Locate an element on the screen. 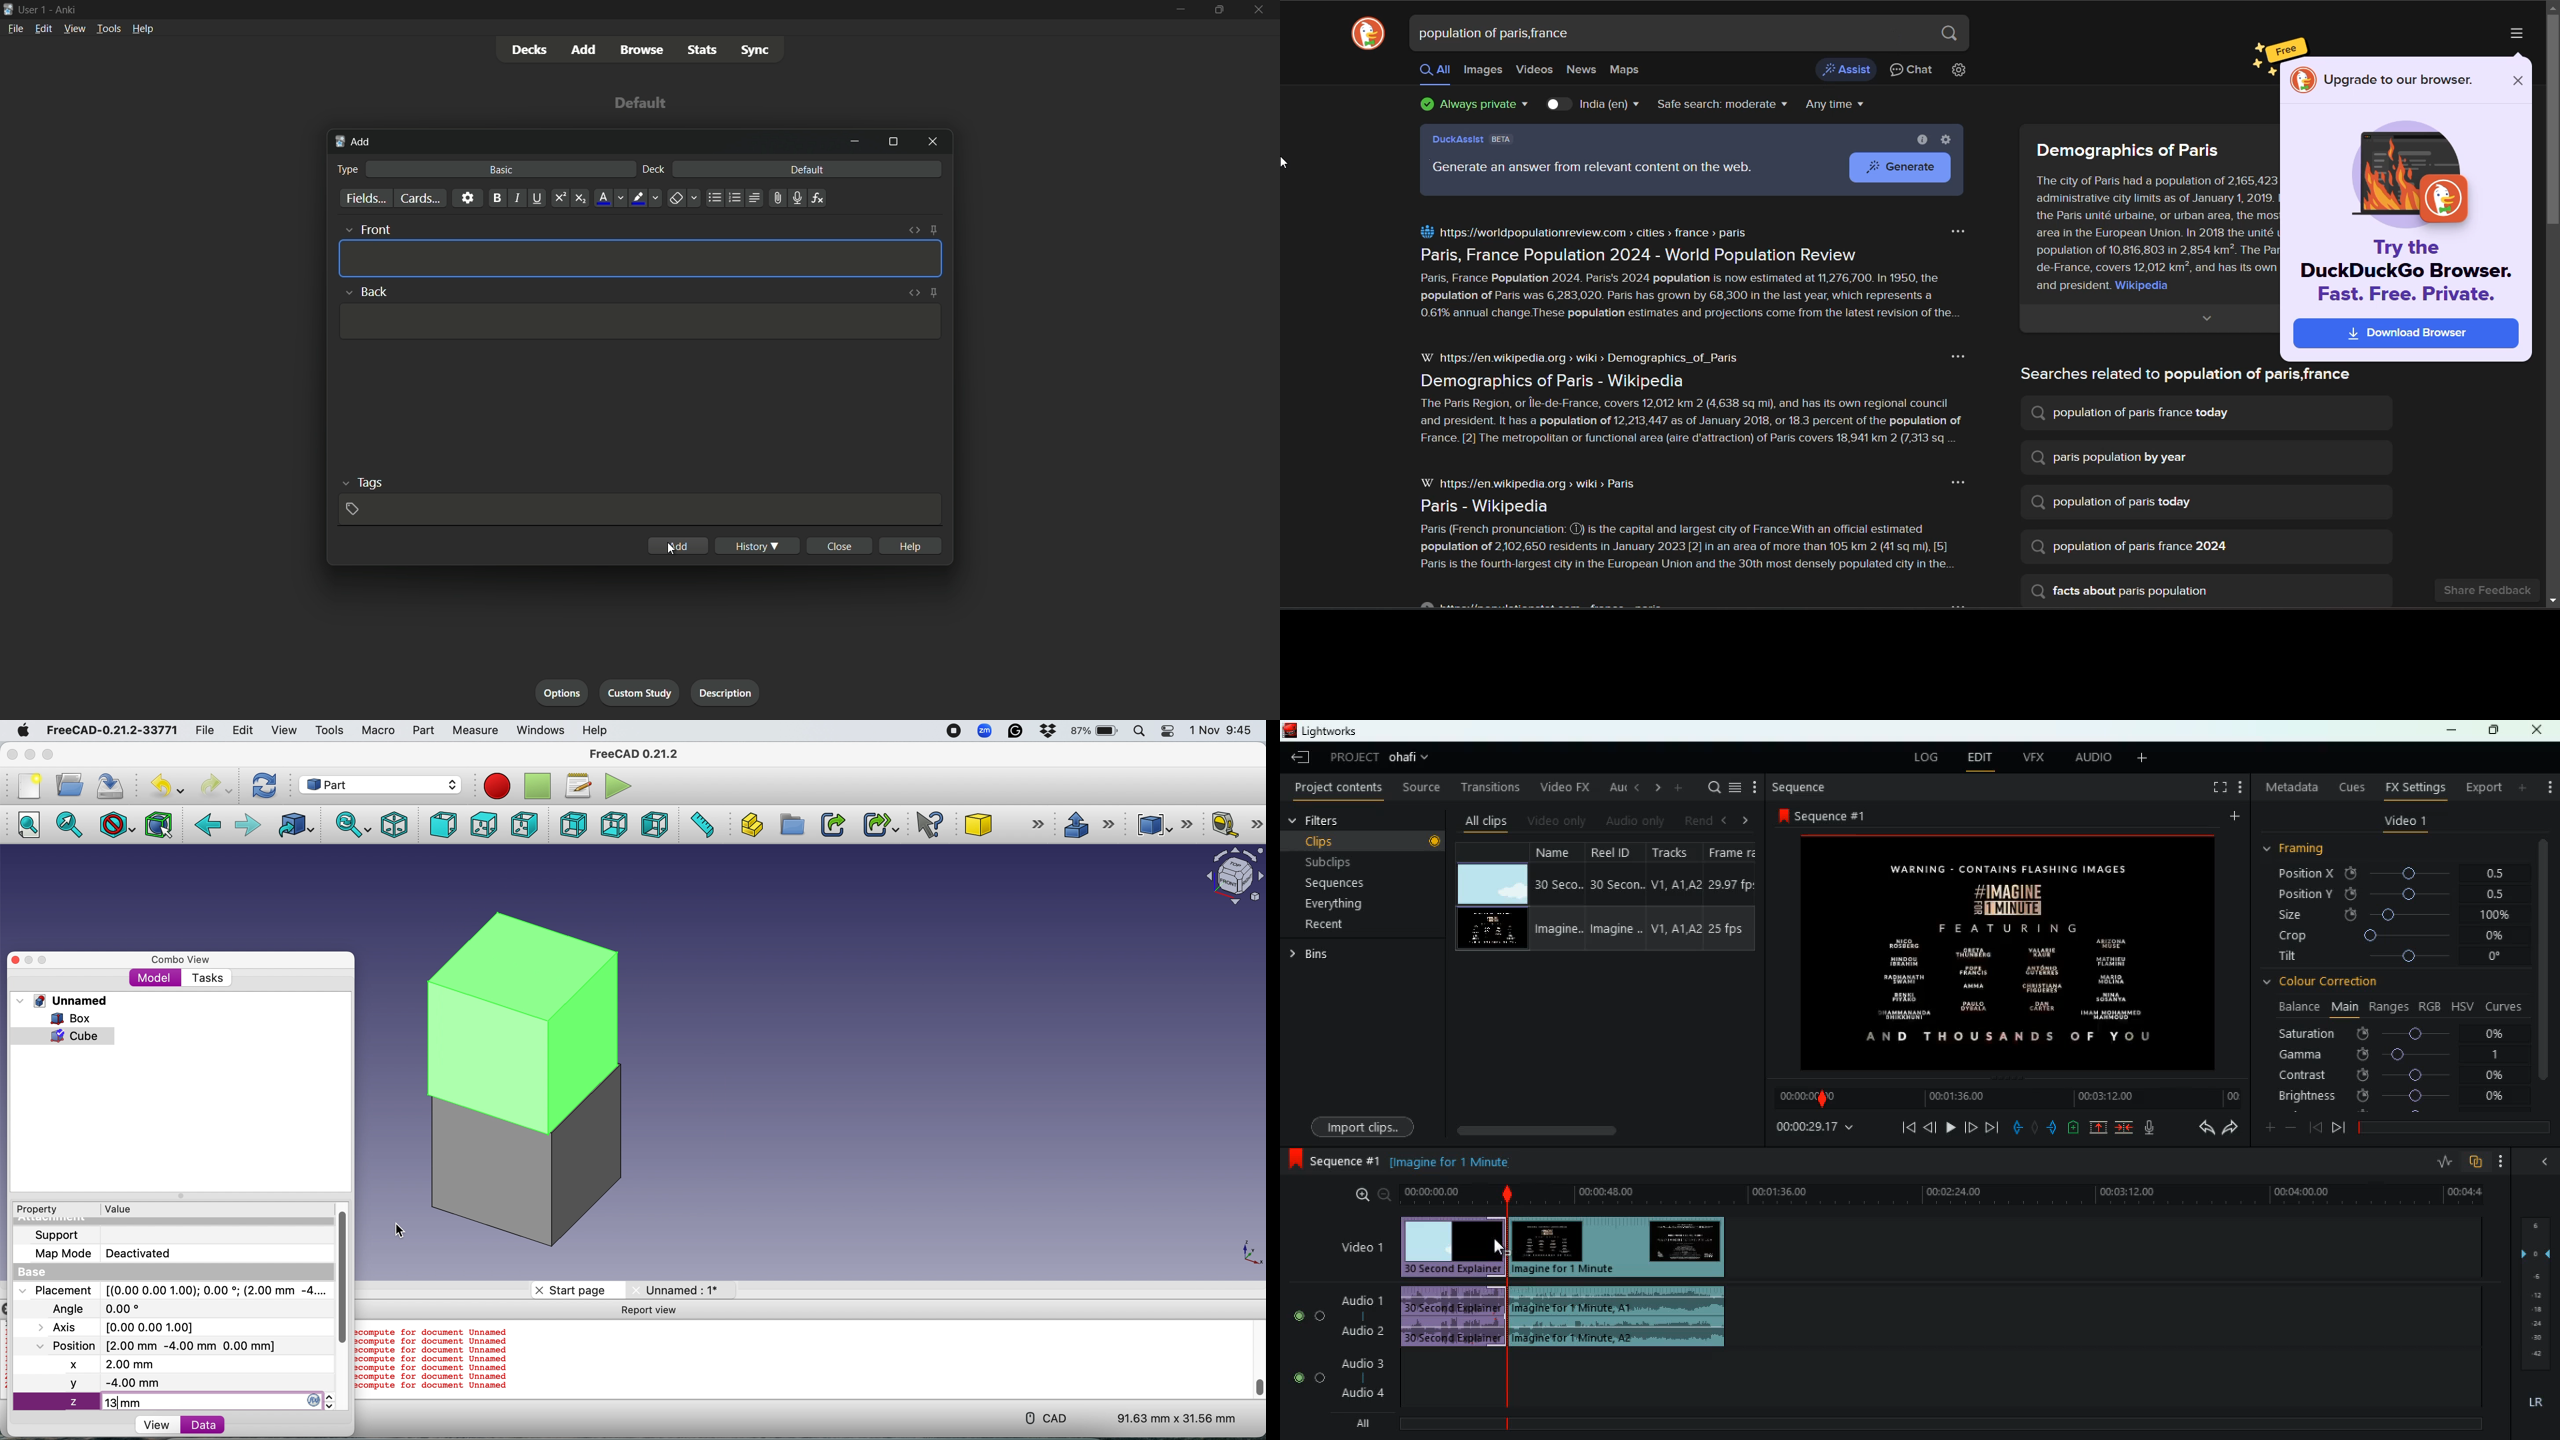 This screenshot has height=1456, width=2576. Draw style is located at coordinates (118, 825).